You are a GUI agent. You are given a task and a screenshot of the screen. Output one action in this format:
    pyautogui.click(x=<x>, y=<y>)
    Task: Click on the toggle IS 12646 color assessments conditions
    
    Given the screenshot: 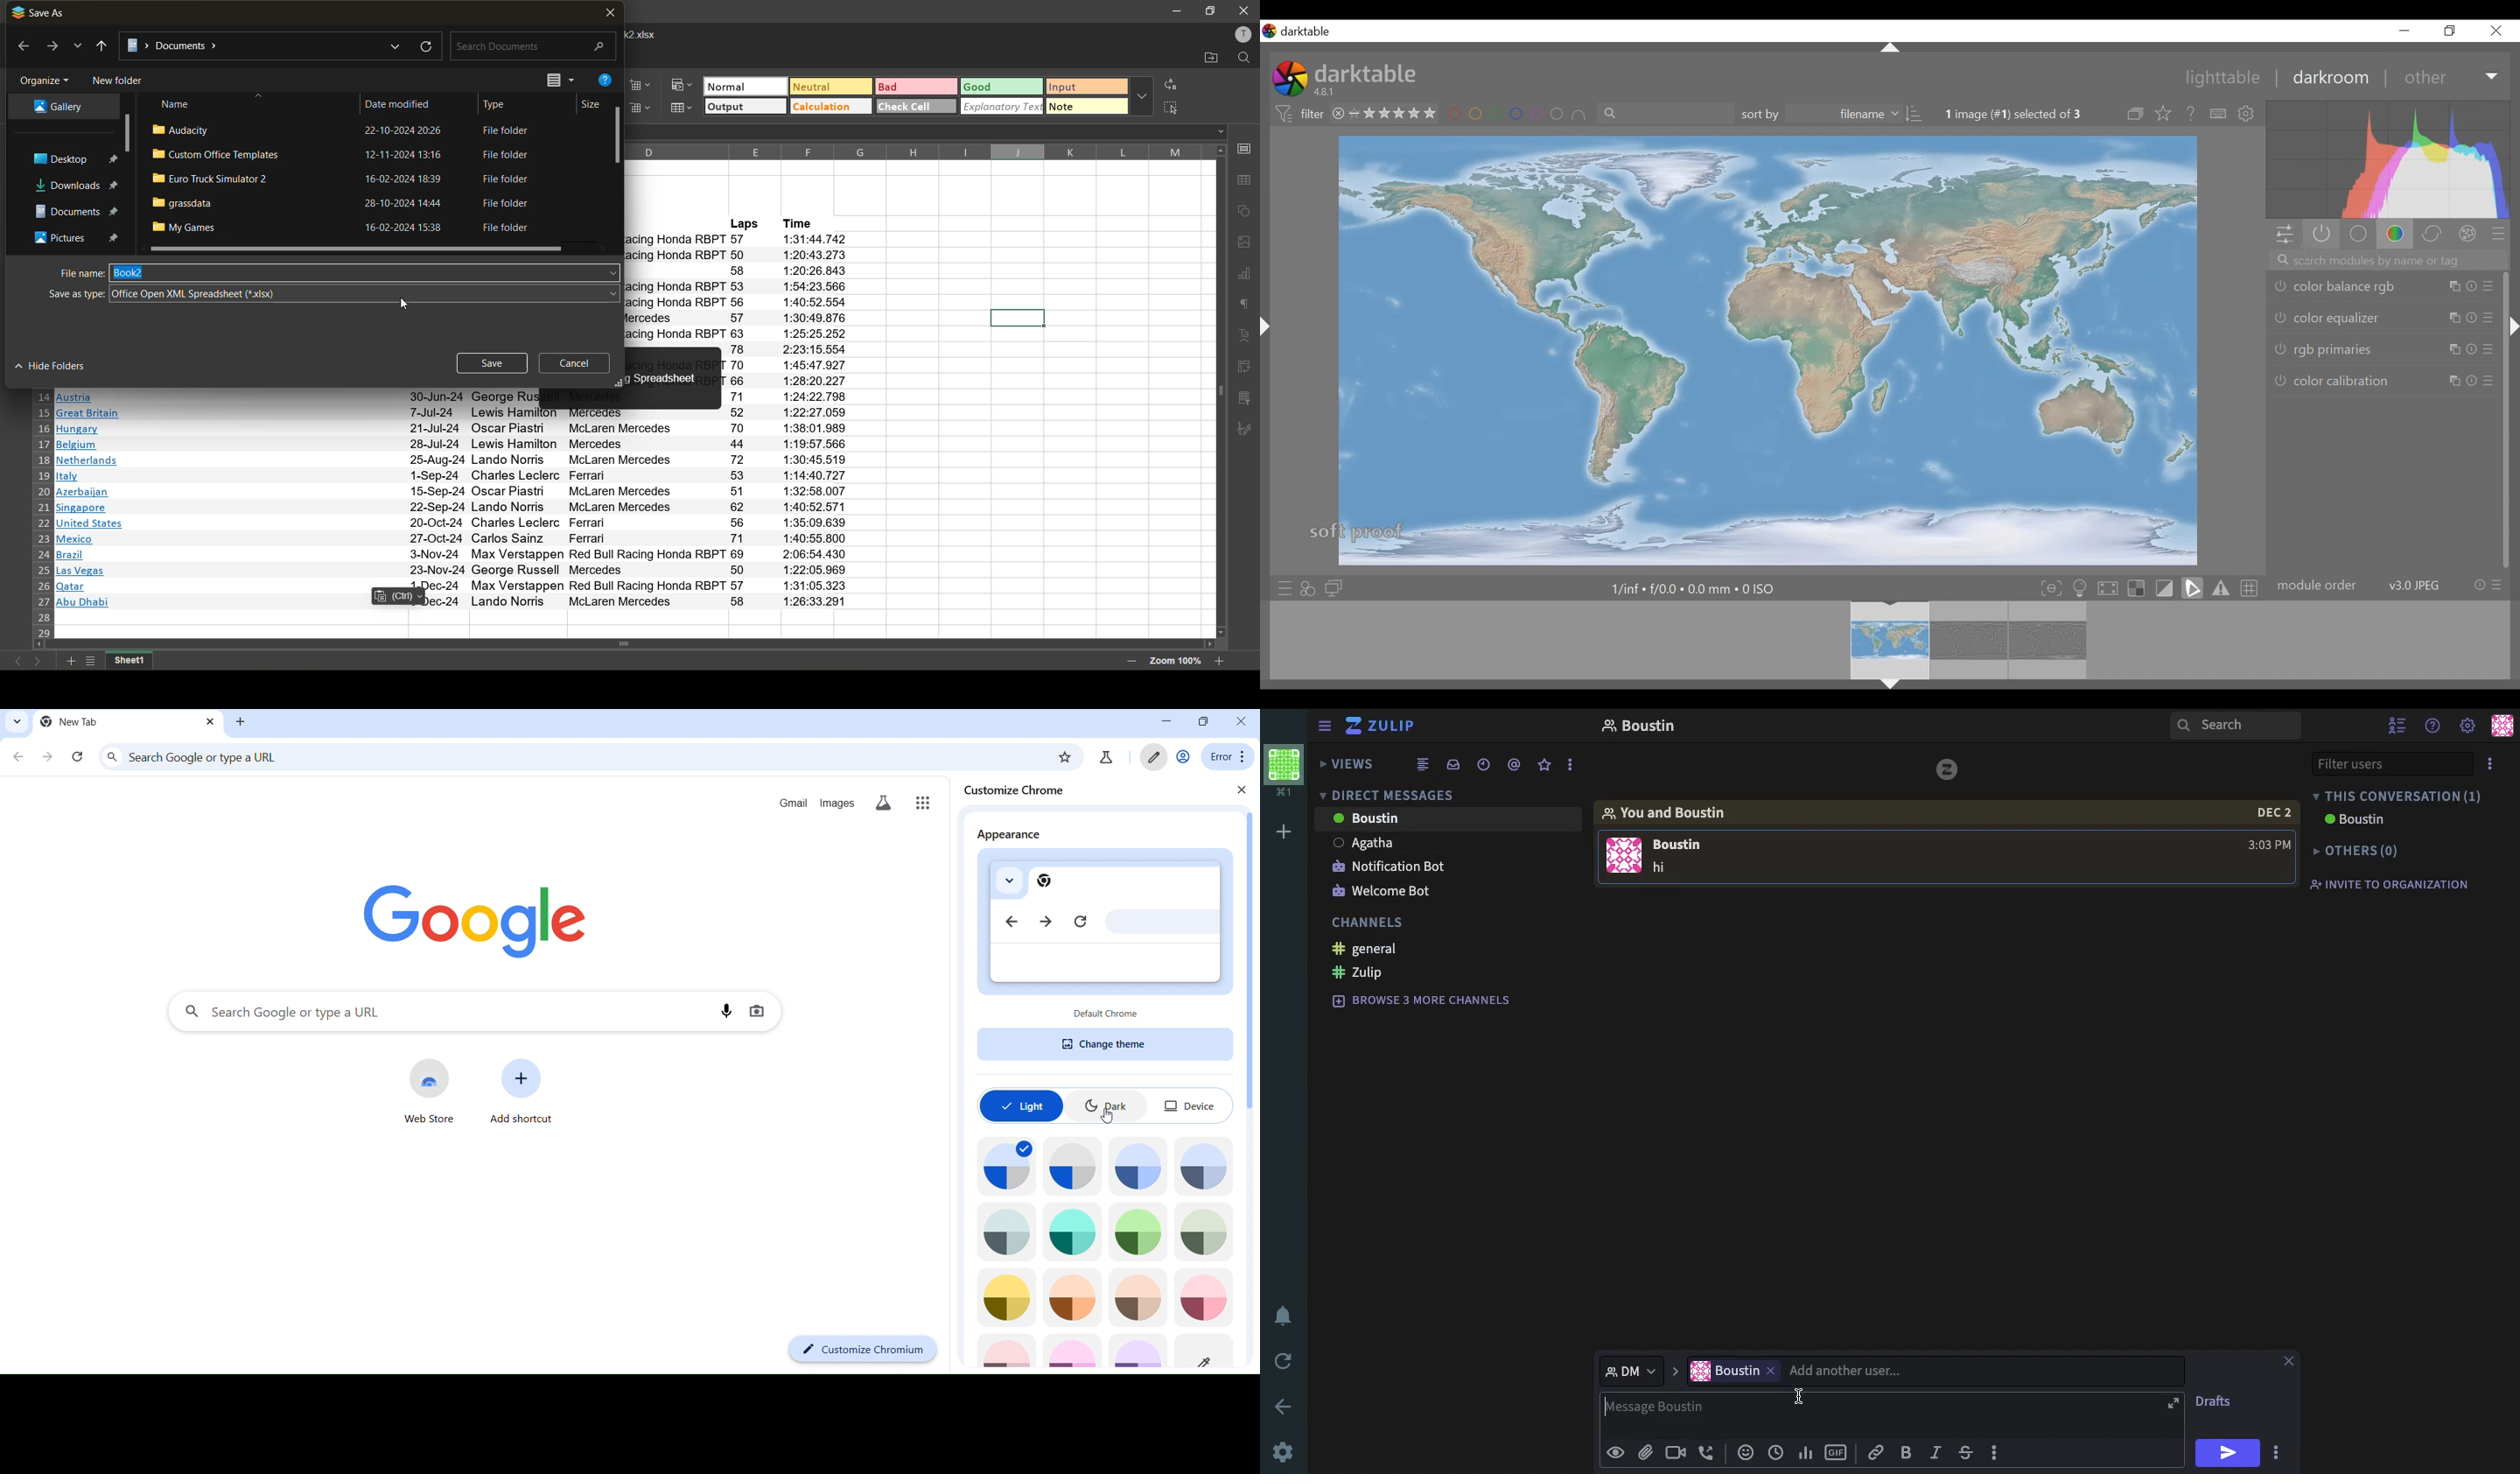 What is the action you would take?
    pyautogui.click(x=2080, y=589)
    